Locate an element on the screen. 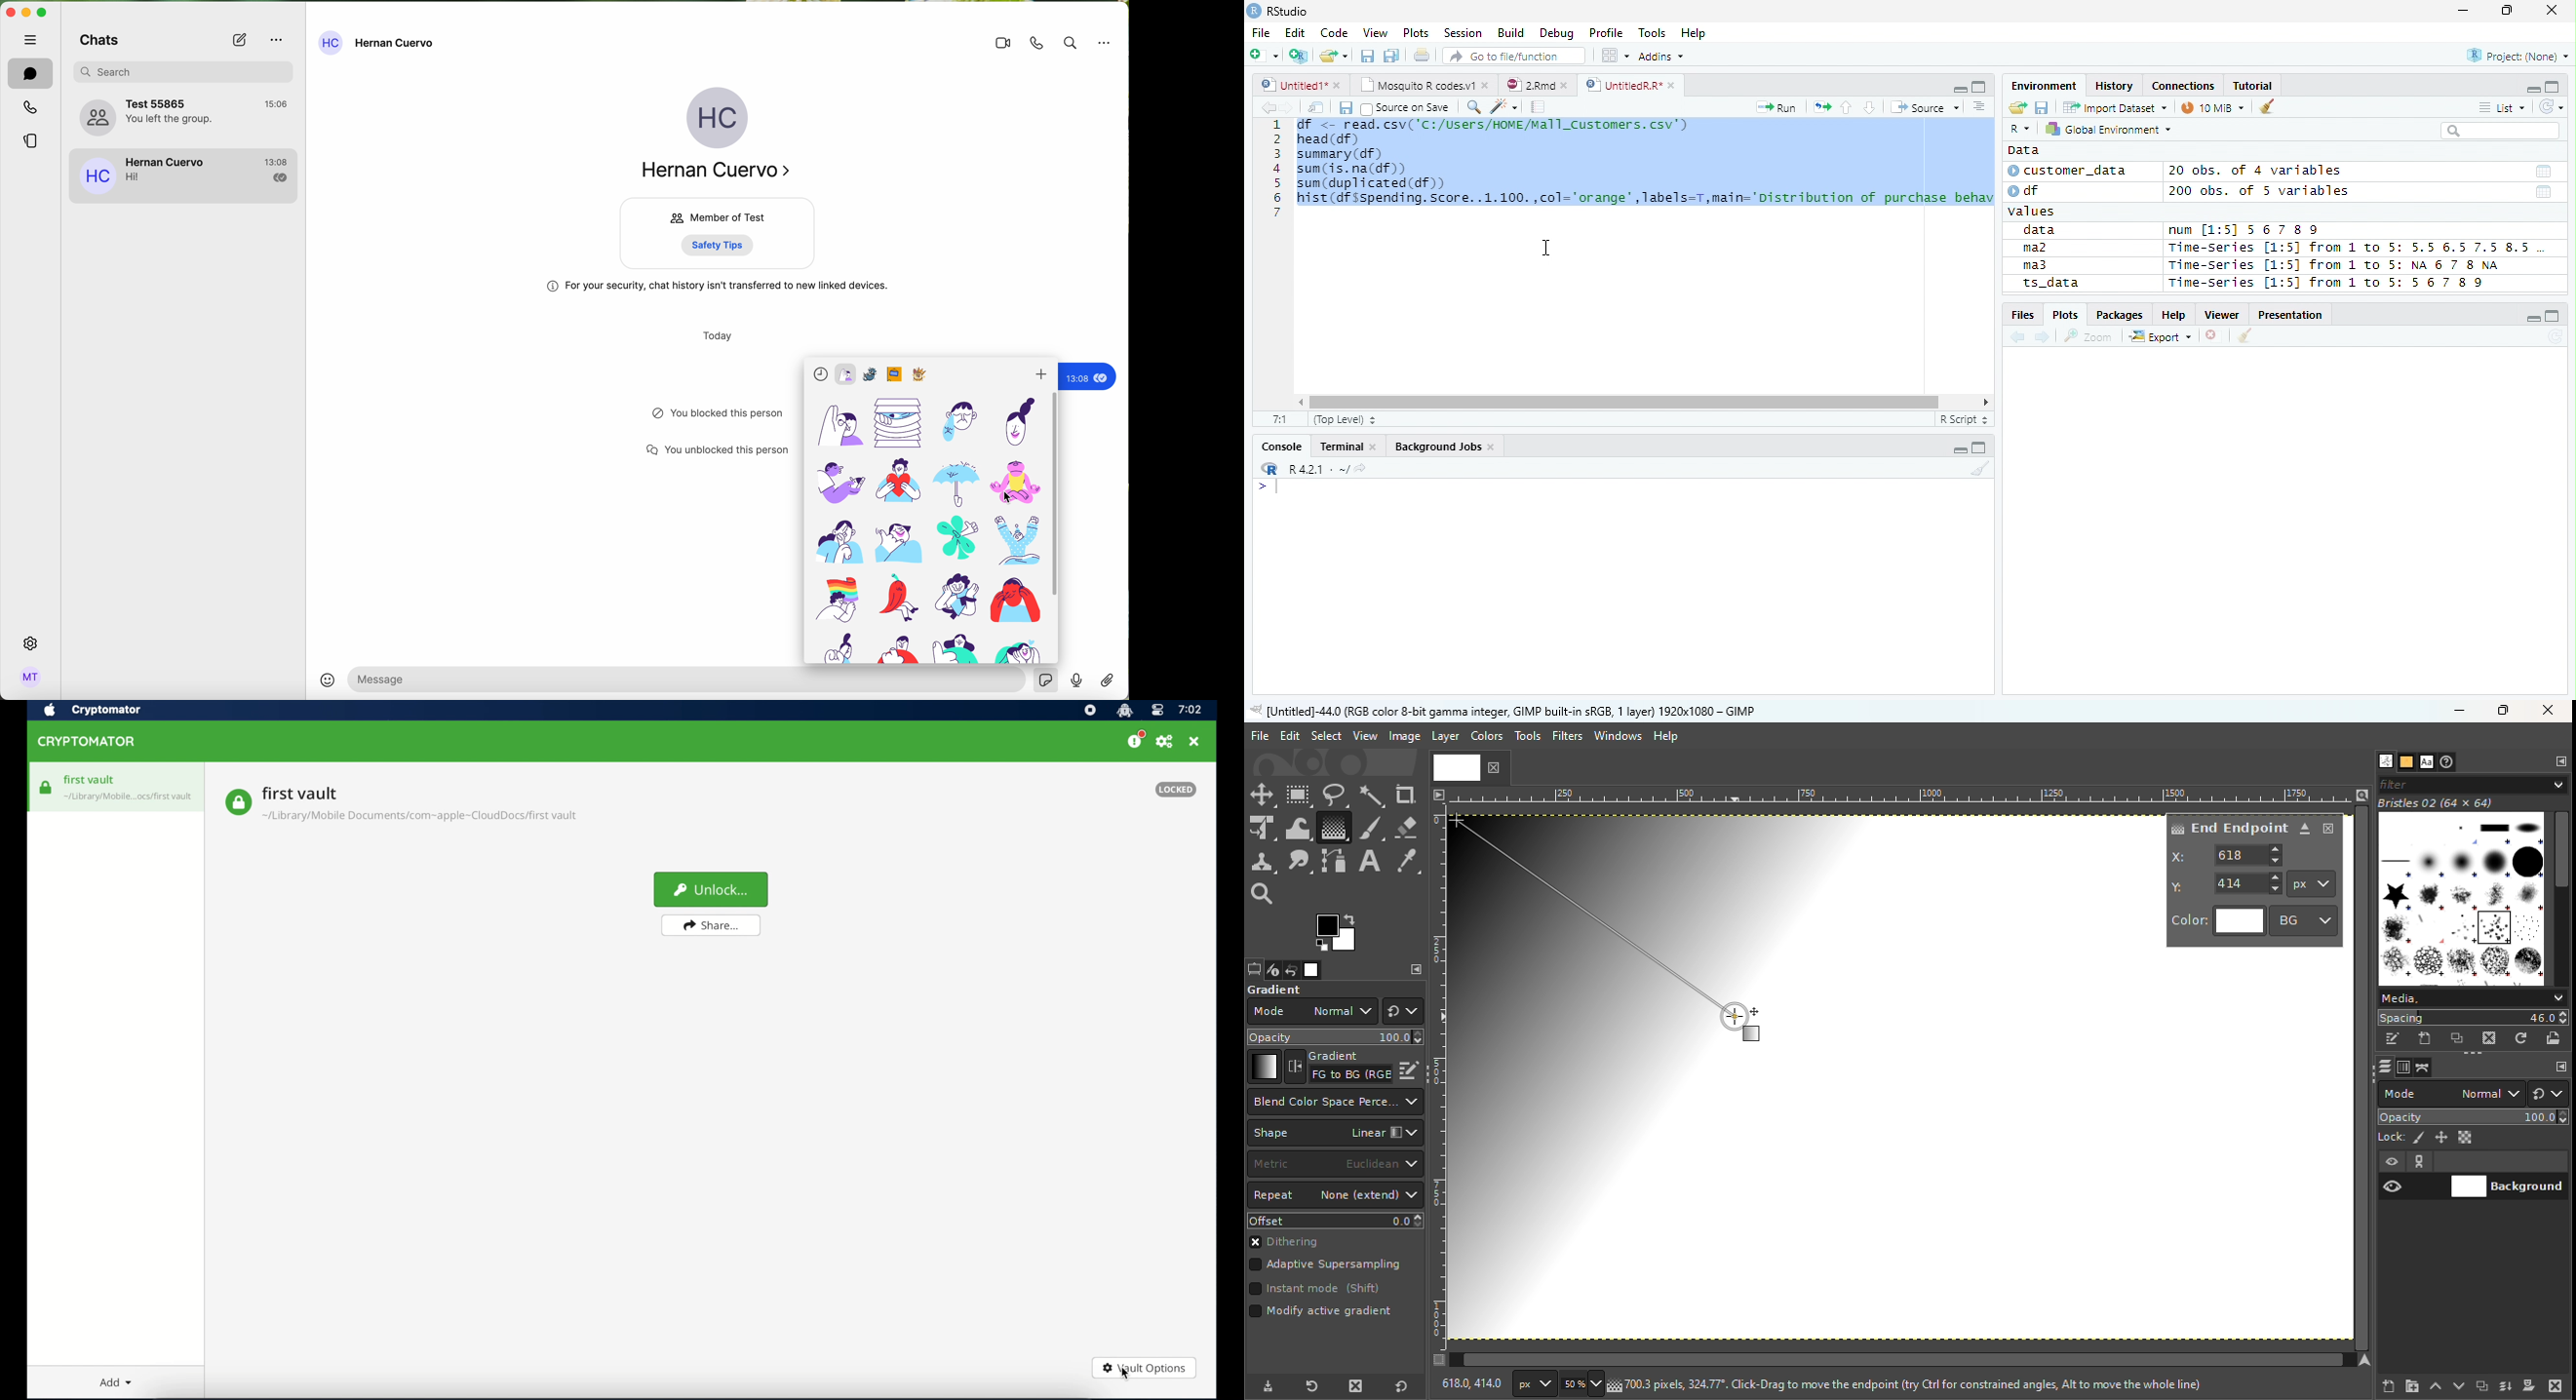 The height and width of the screenshot is (1400, 2576). MEMBER OF TEST is located at coordinates (714, 217).